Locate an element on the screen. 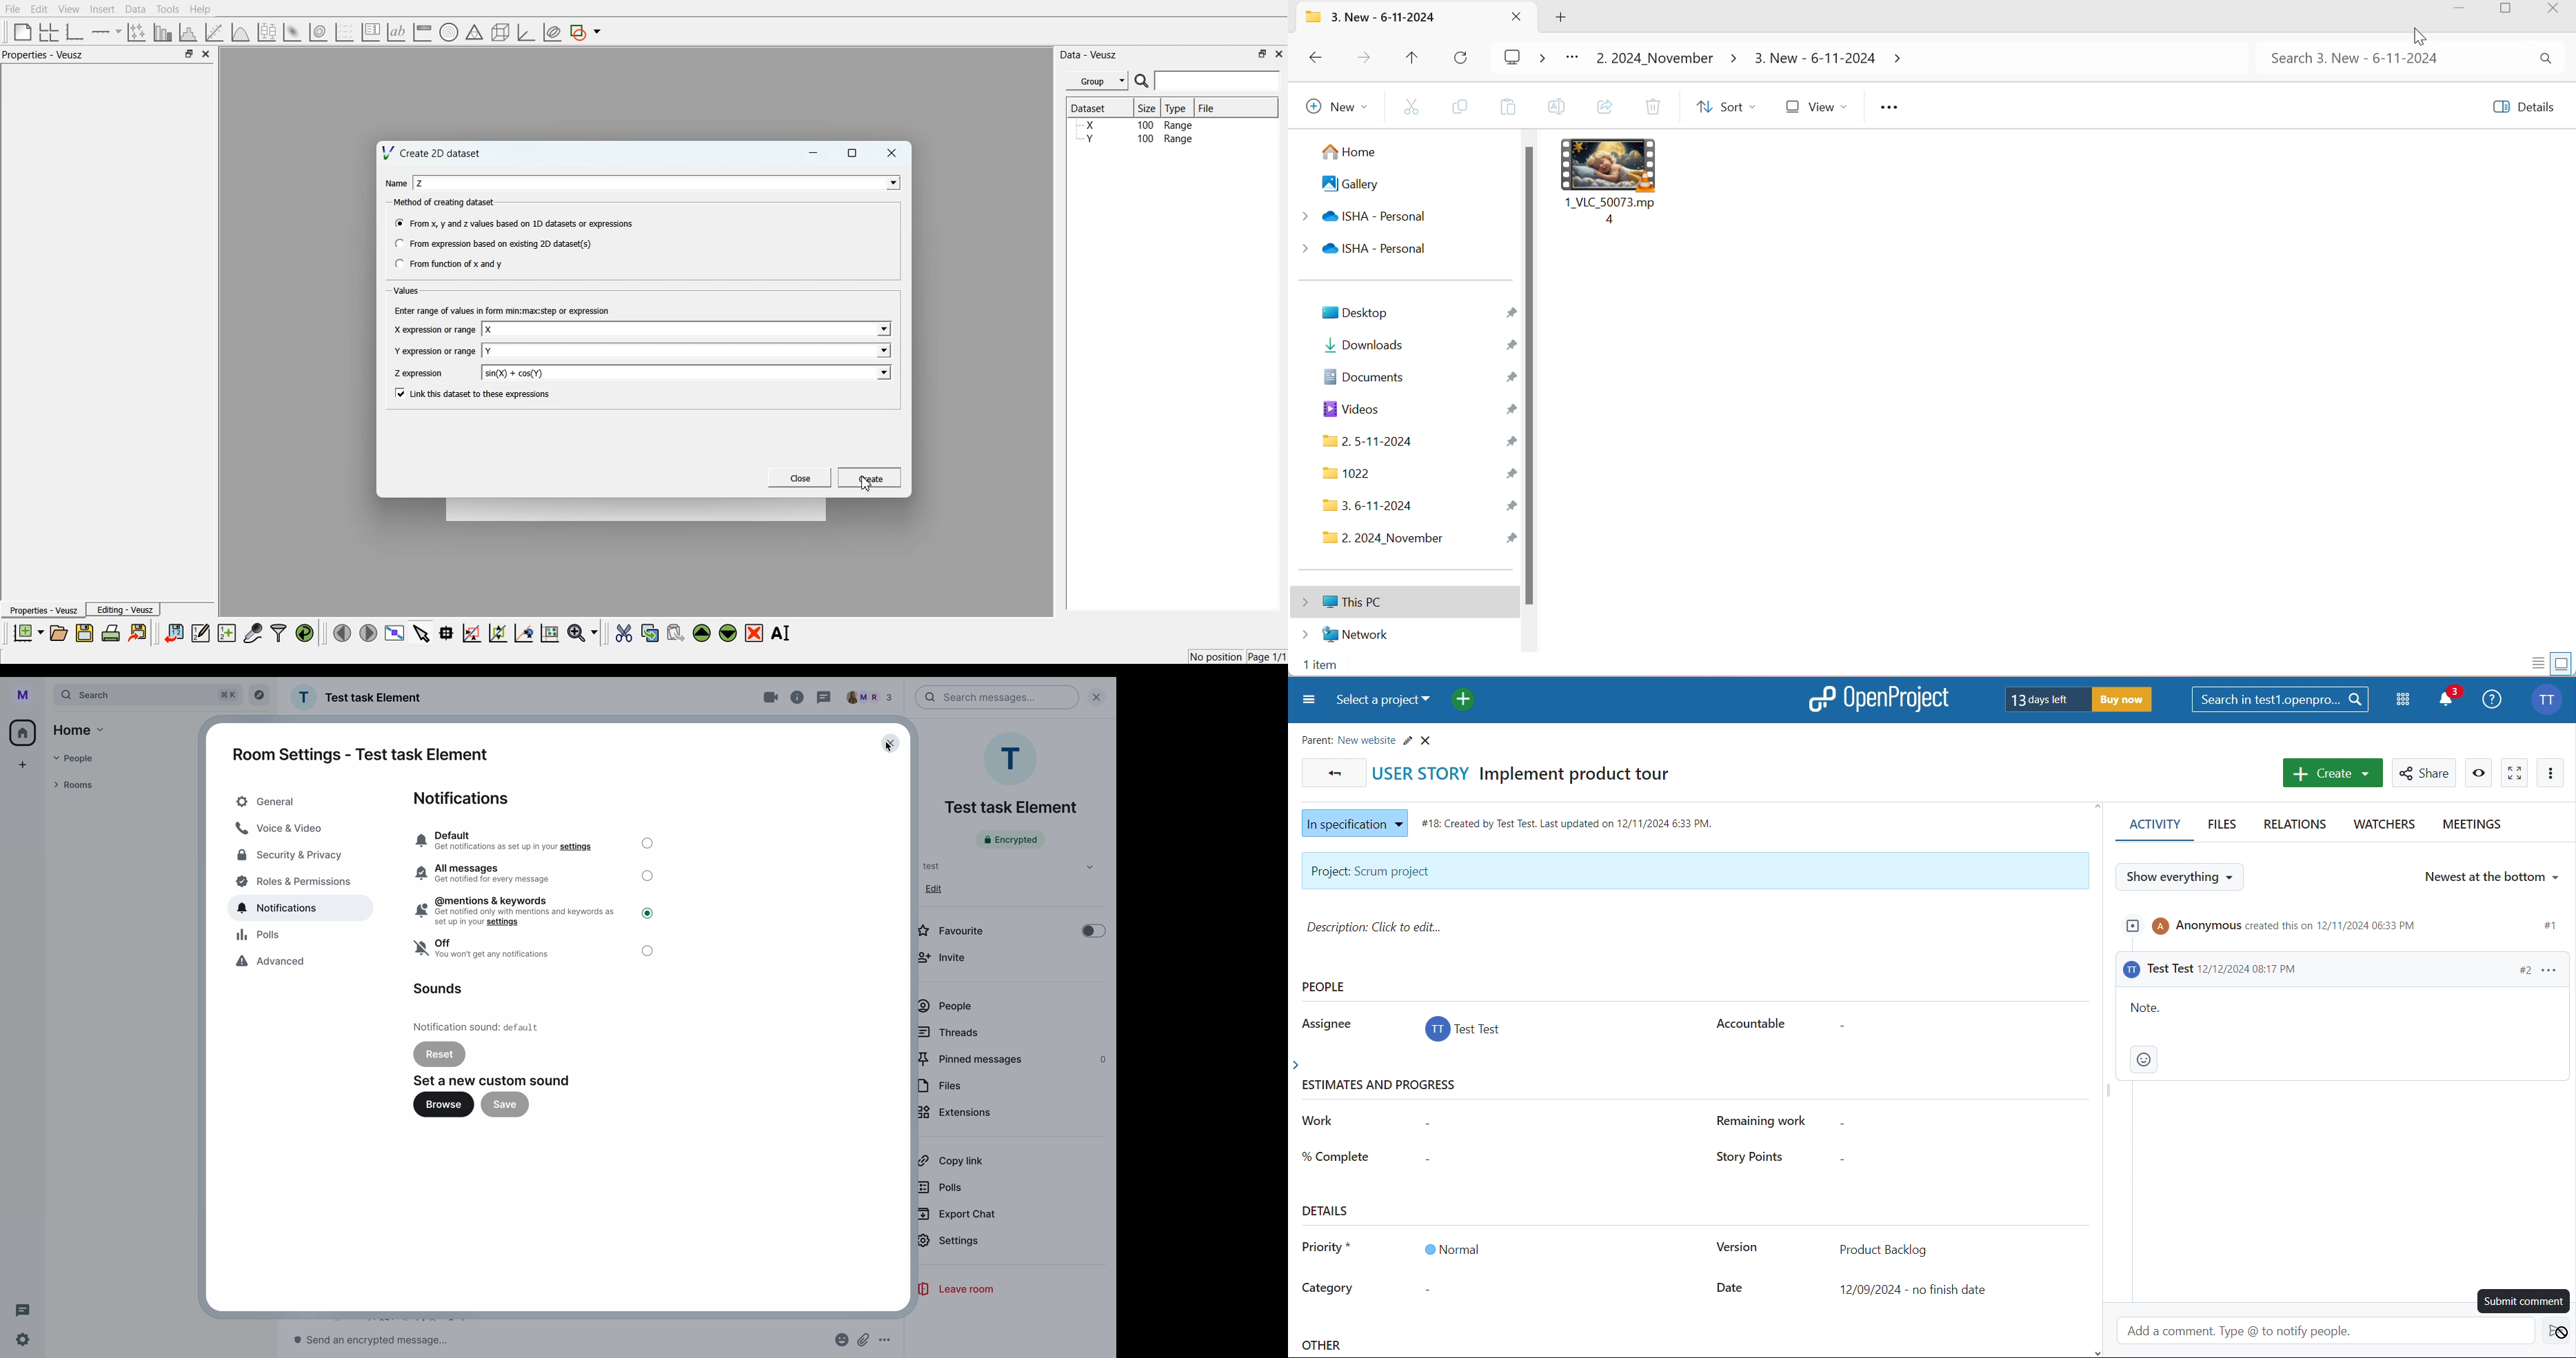 The width and height of the screenshot is (2576, 1372). Note is located at coordinates (2341, 1034).